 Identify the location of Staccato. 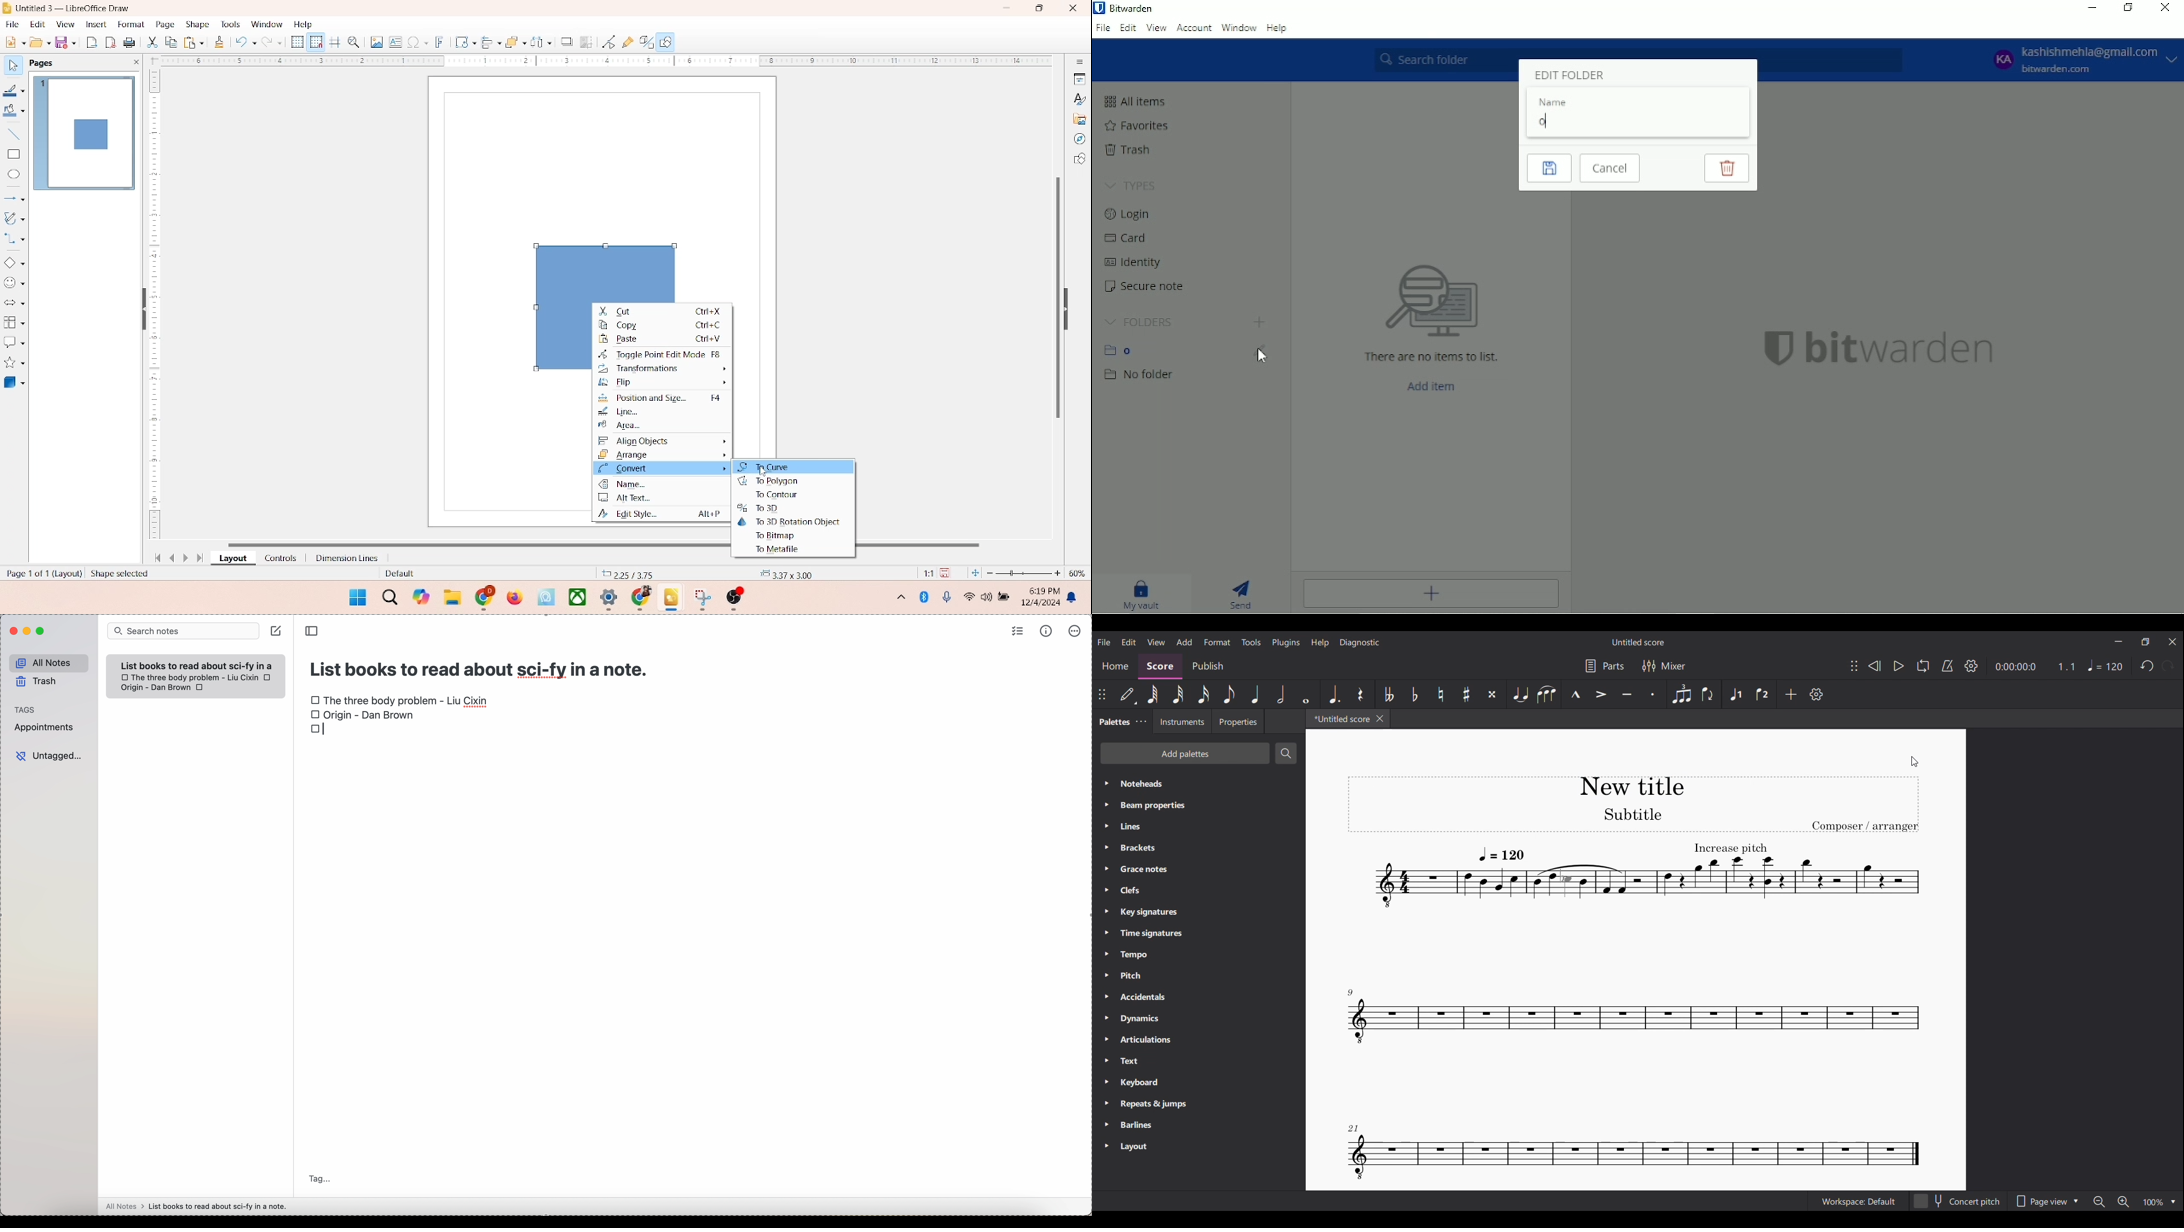
(1655, 694).